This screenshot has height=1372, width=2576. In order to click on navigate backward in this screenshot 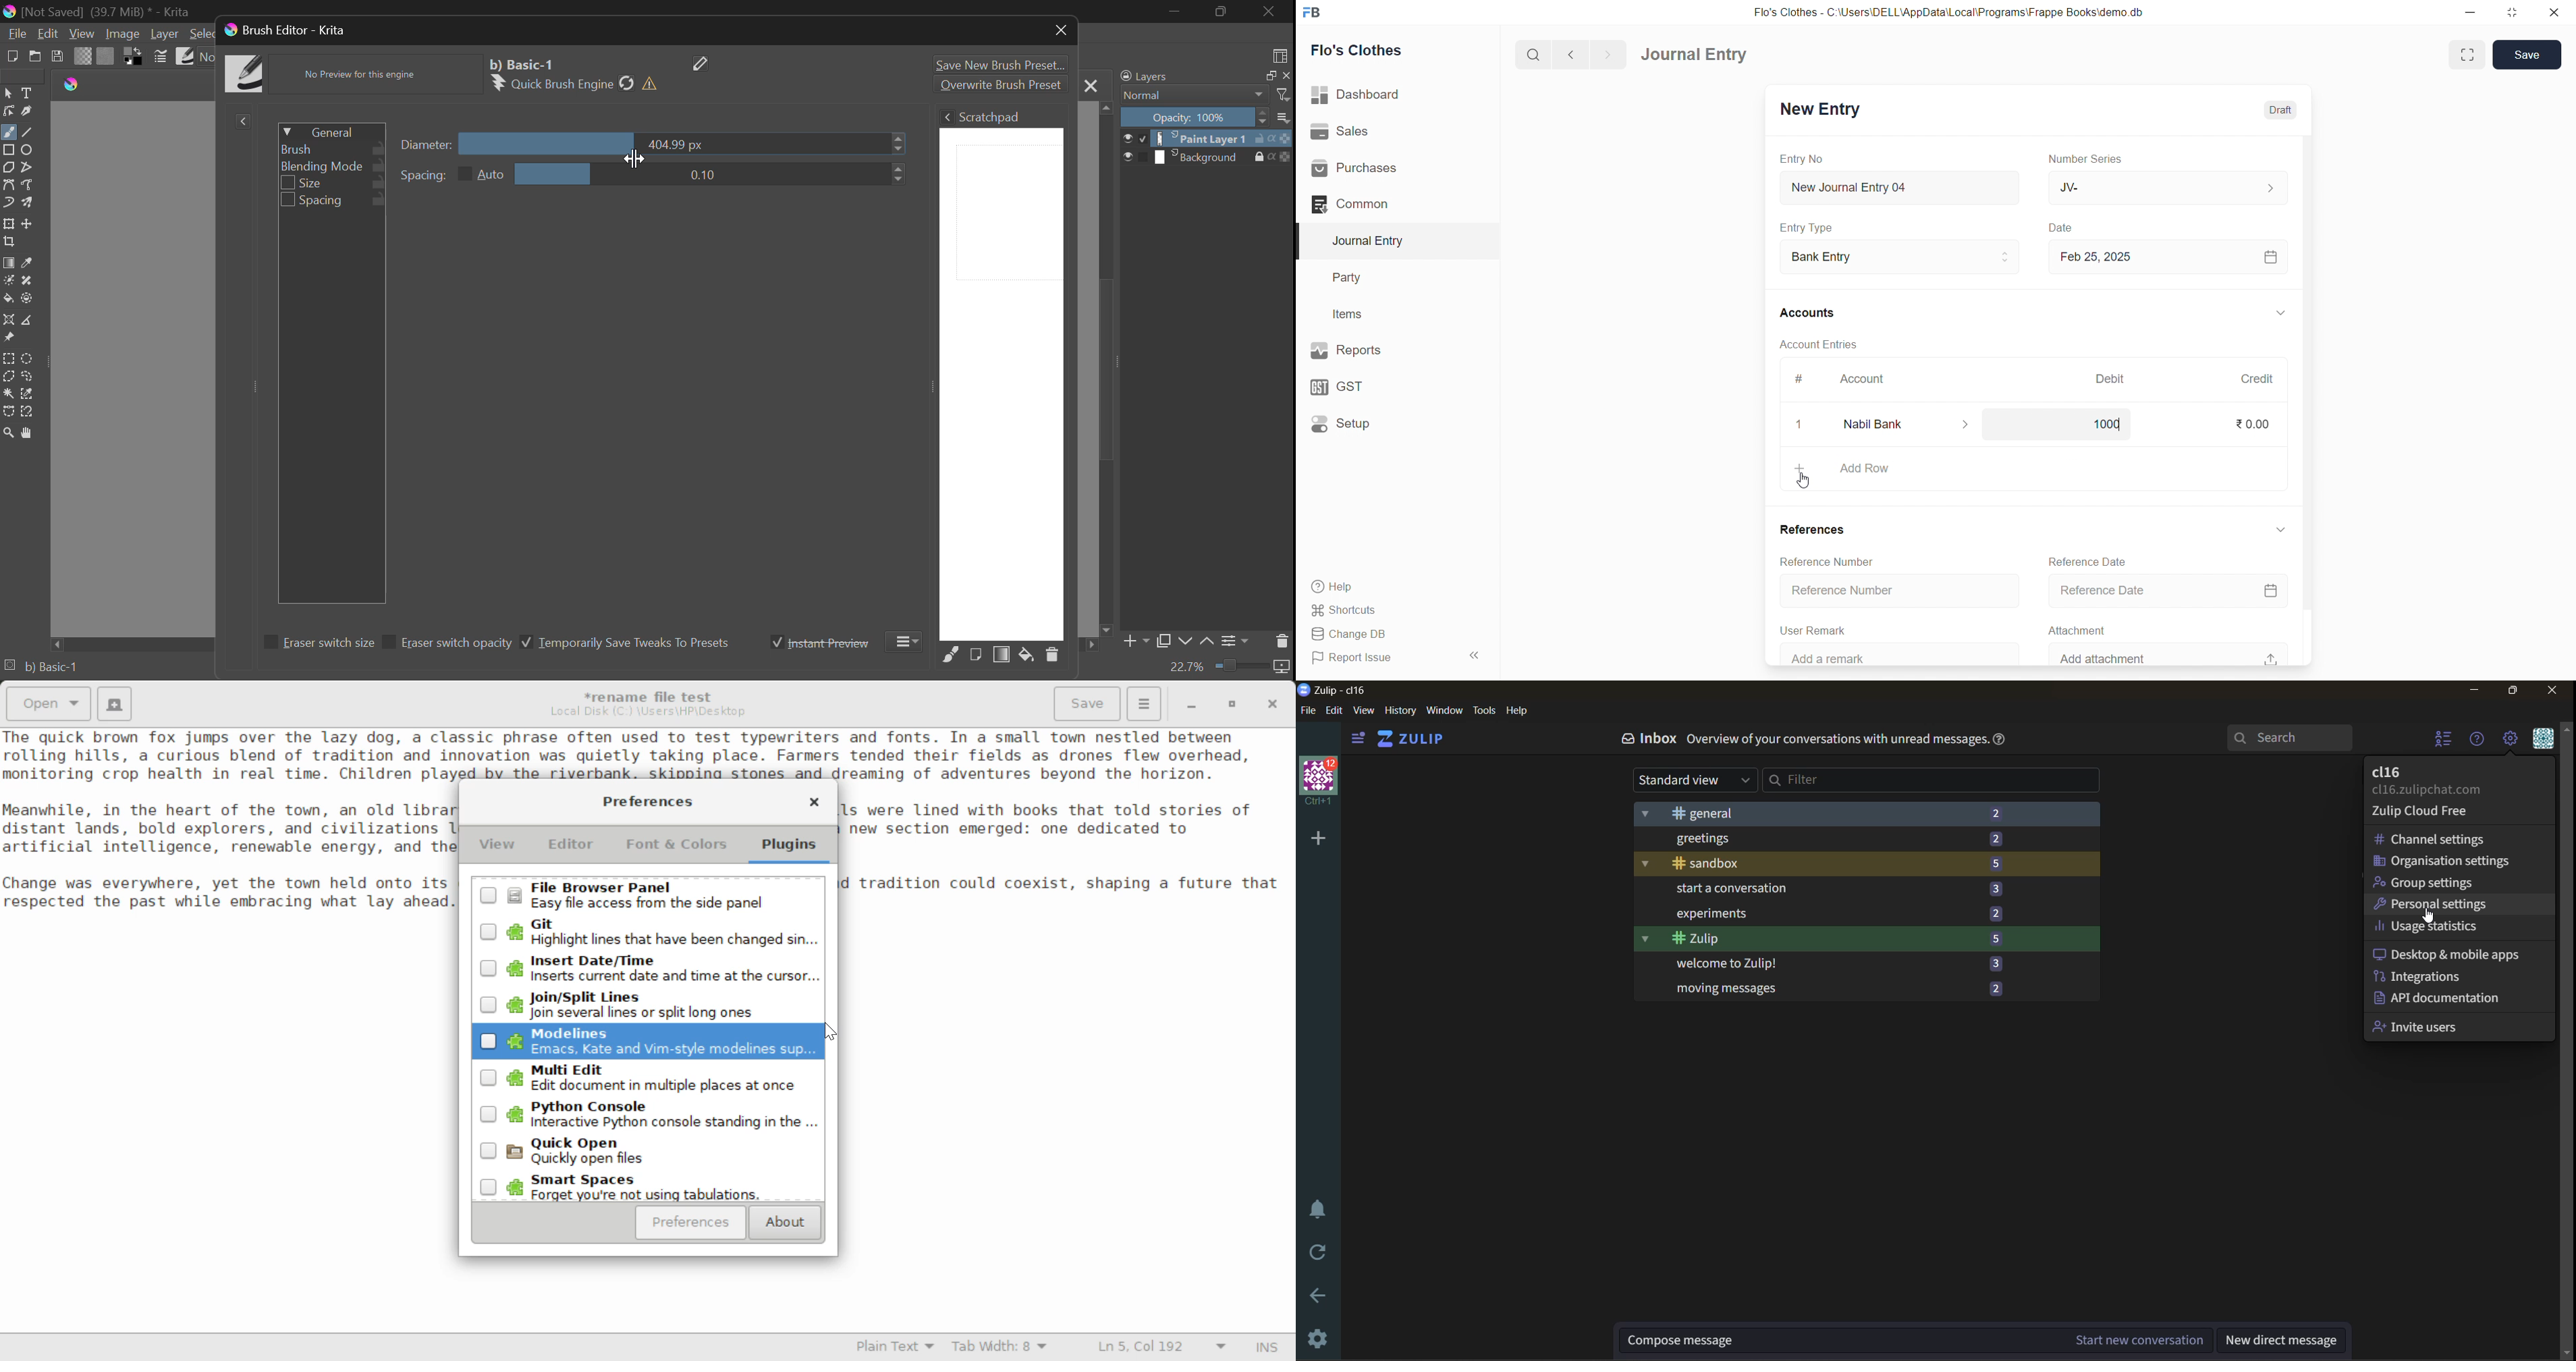, I will do `click(1577, 53)`.